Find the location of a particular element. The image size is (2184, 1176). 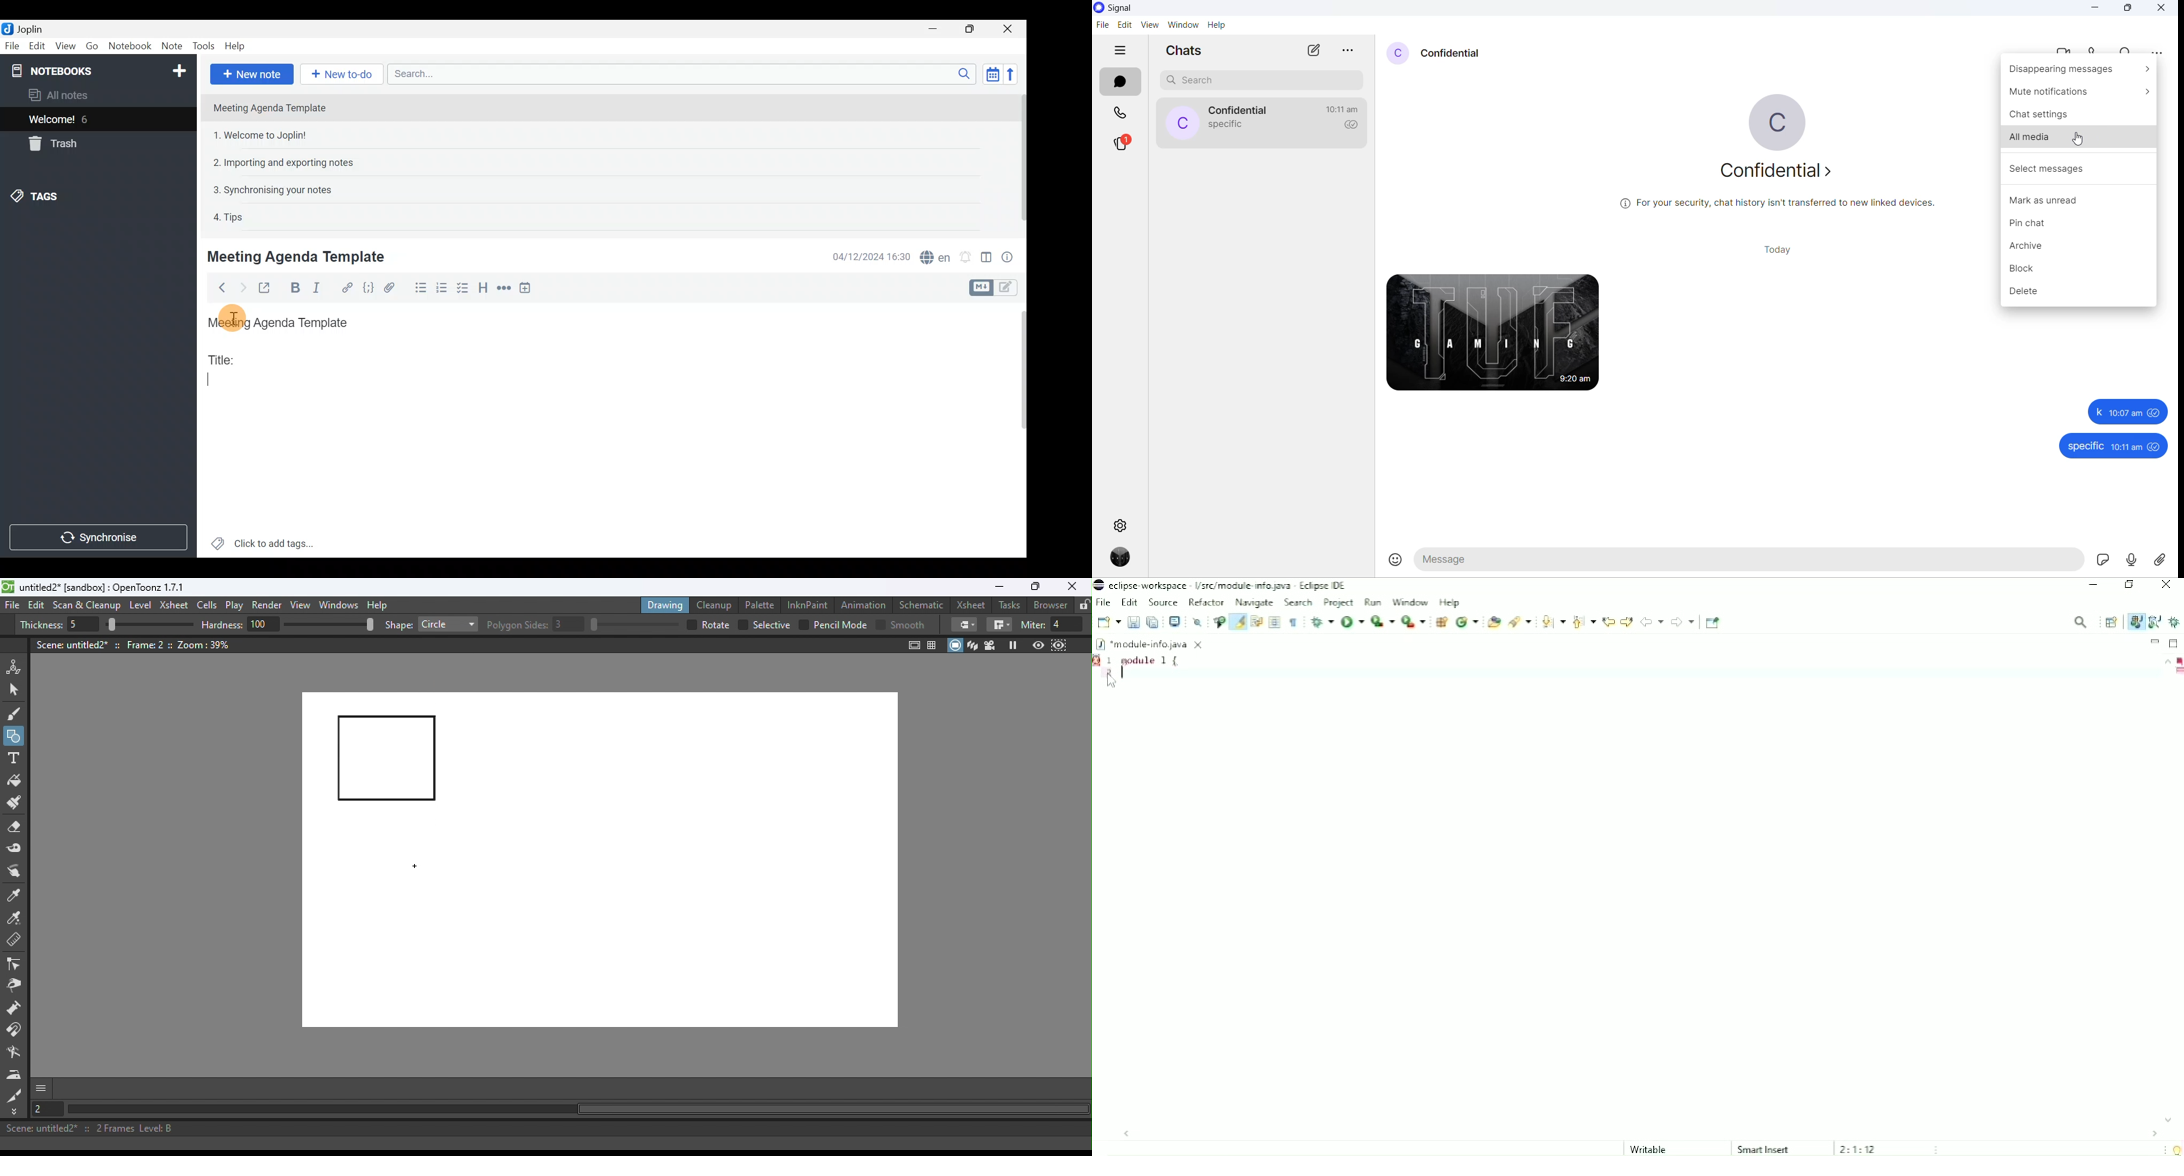

Windows is located at coordinates (340, 606).